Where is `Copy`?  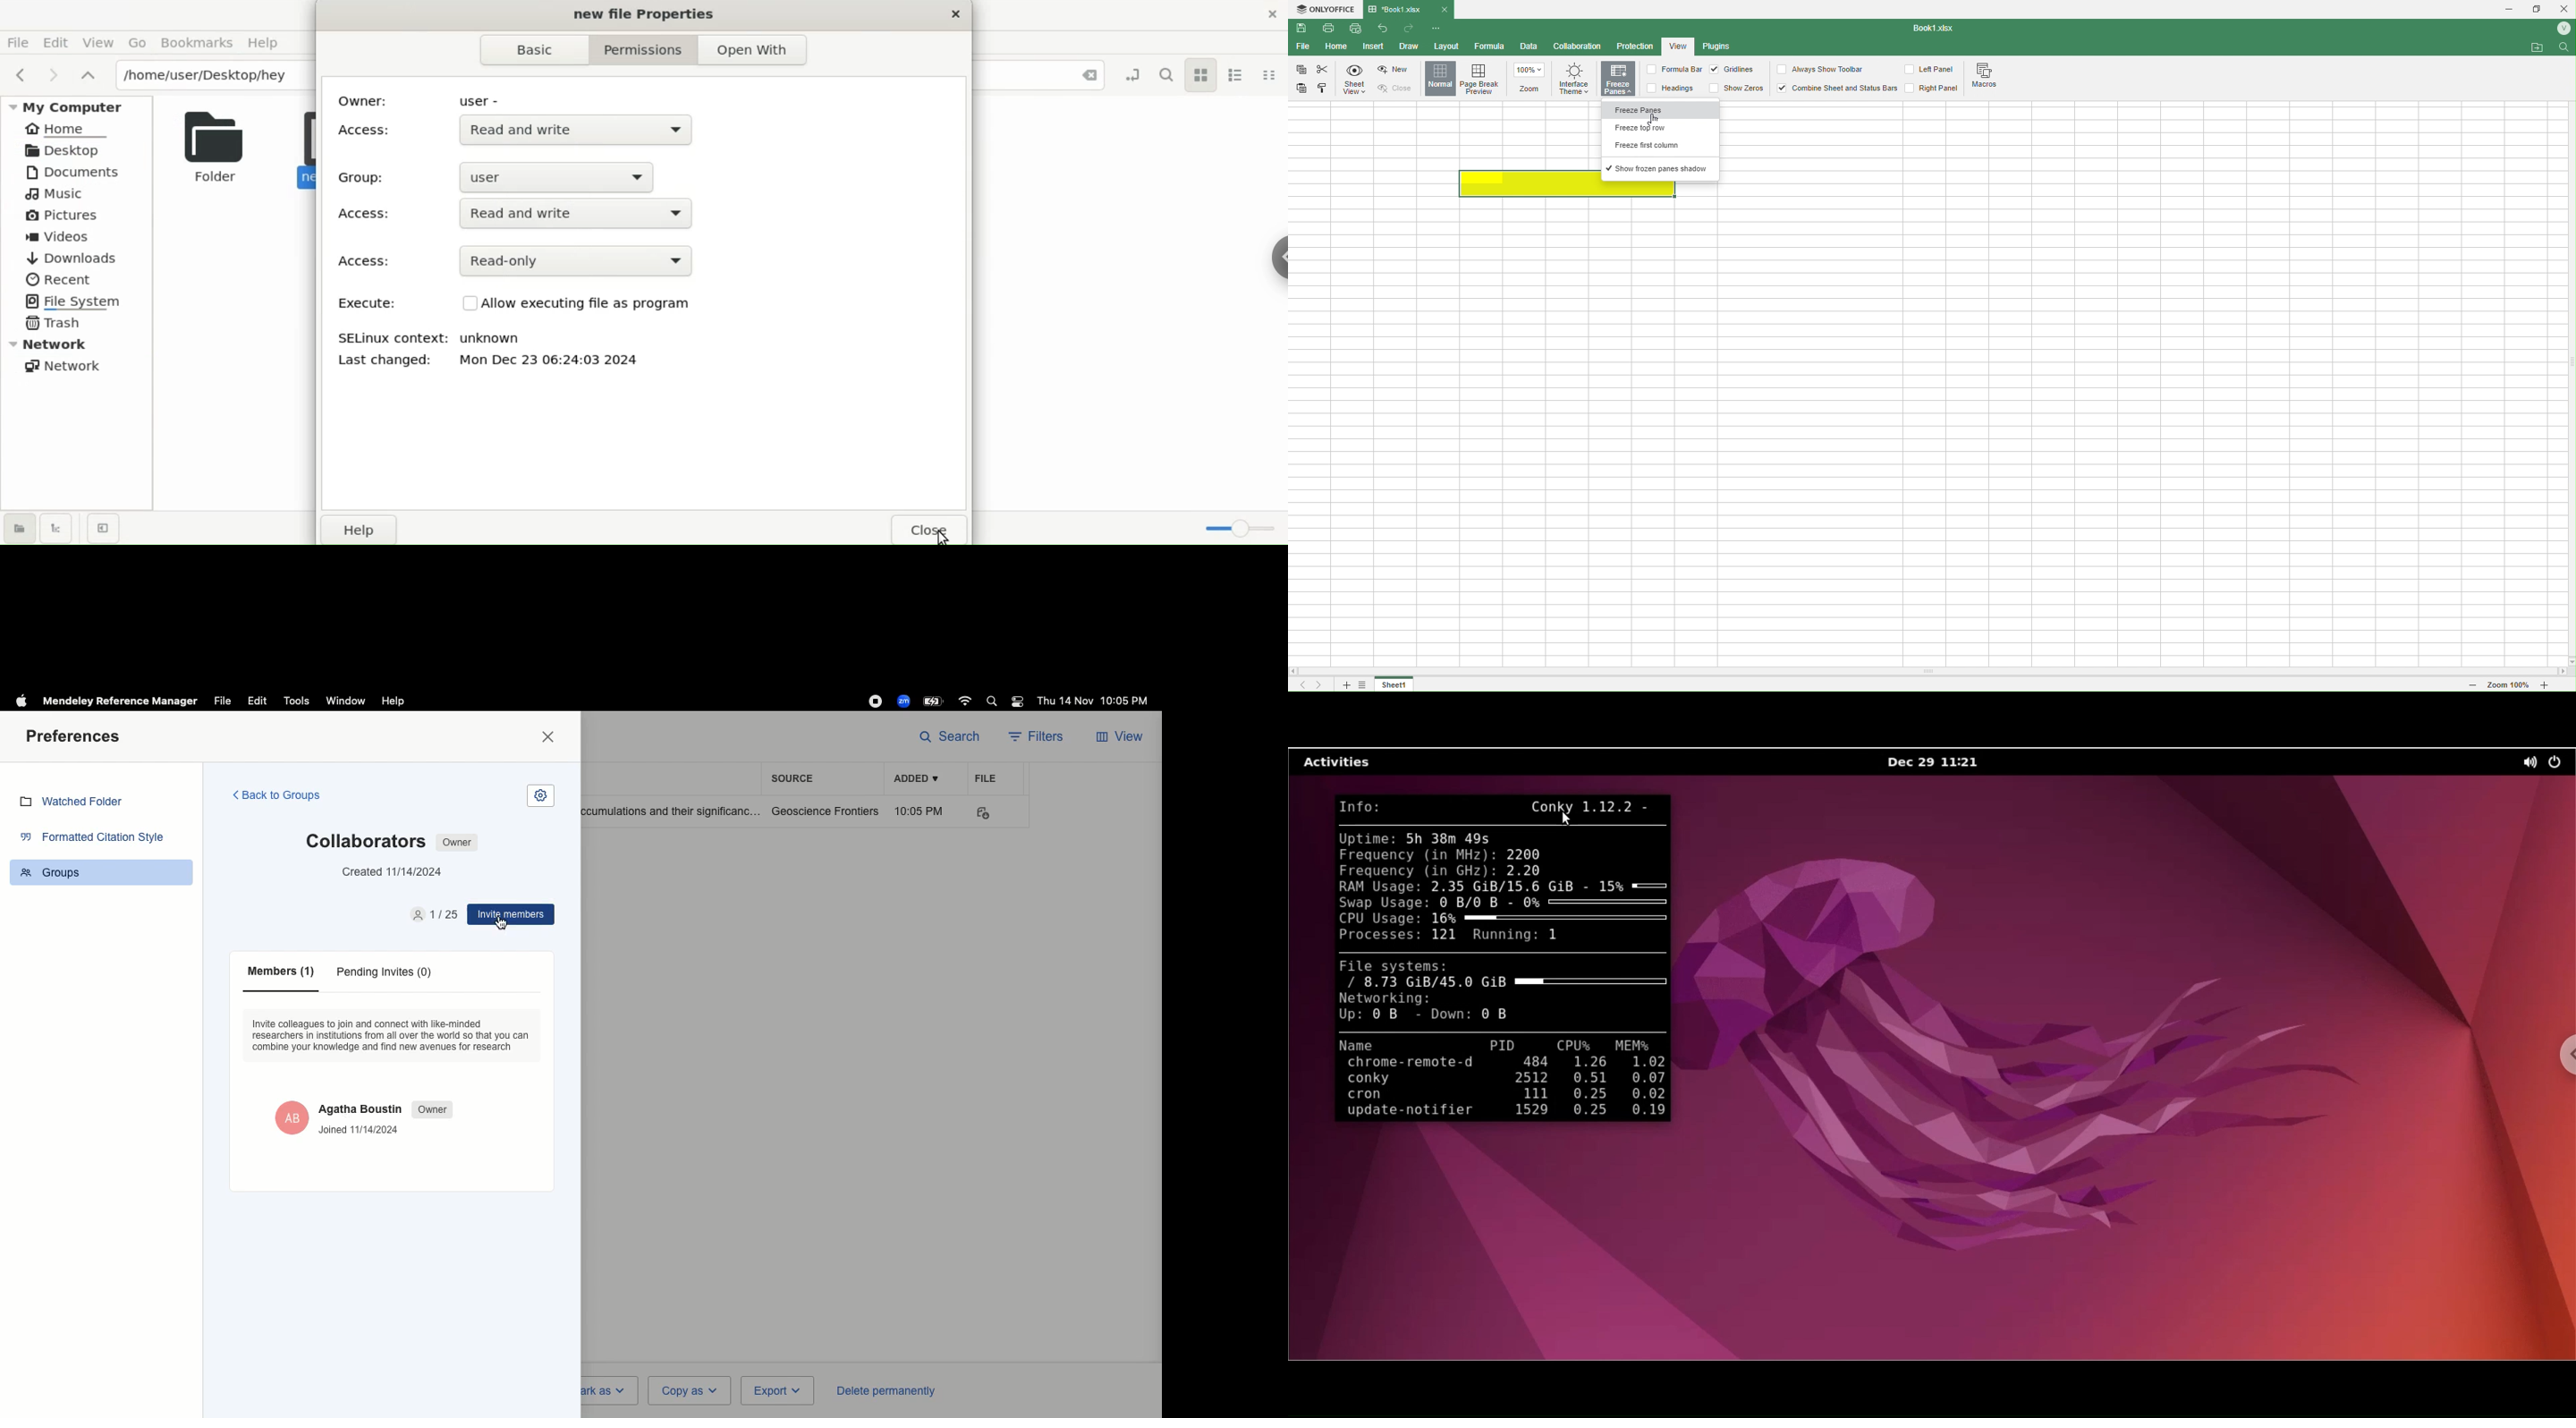
Copy is located at coordinates (1301, 71).